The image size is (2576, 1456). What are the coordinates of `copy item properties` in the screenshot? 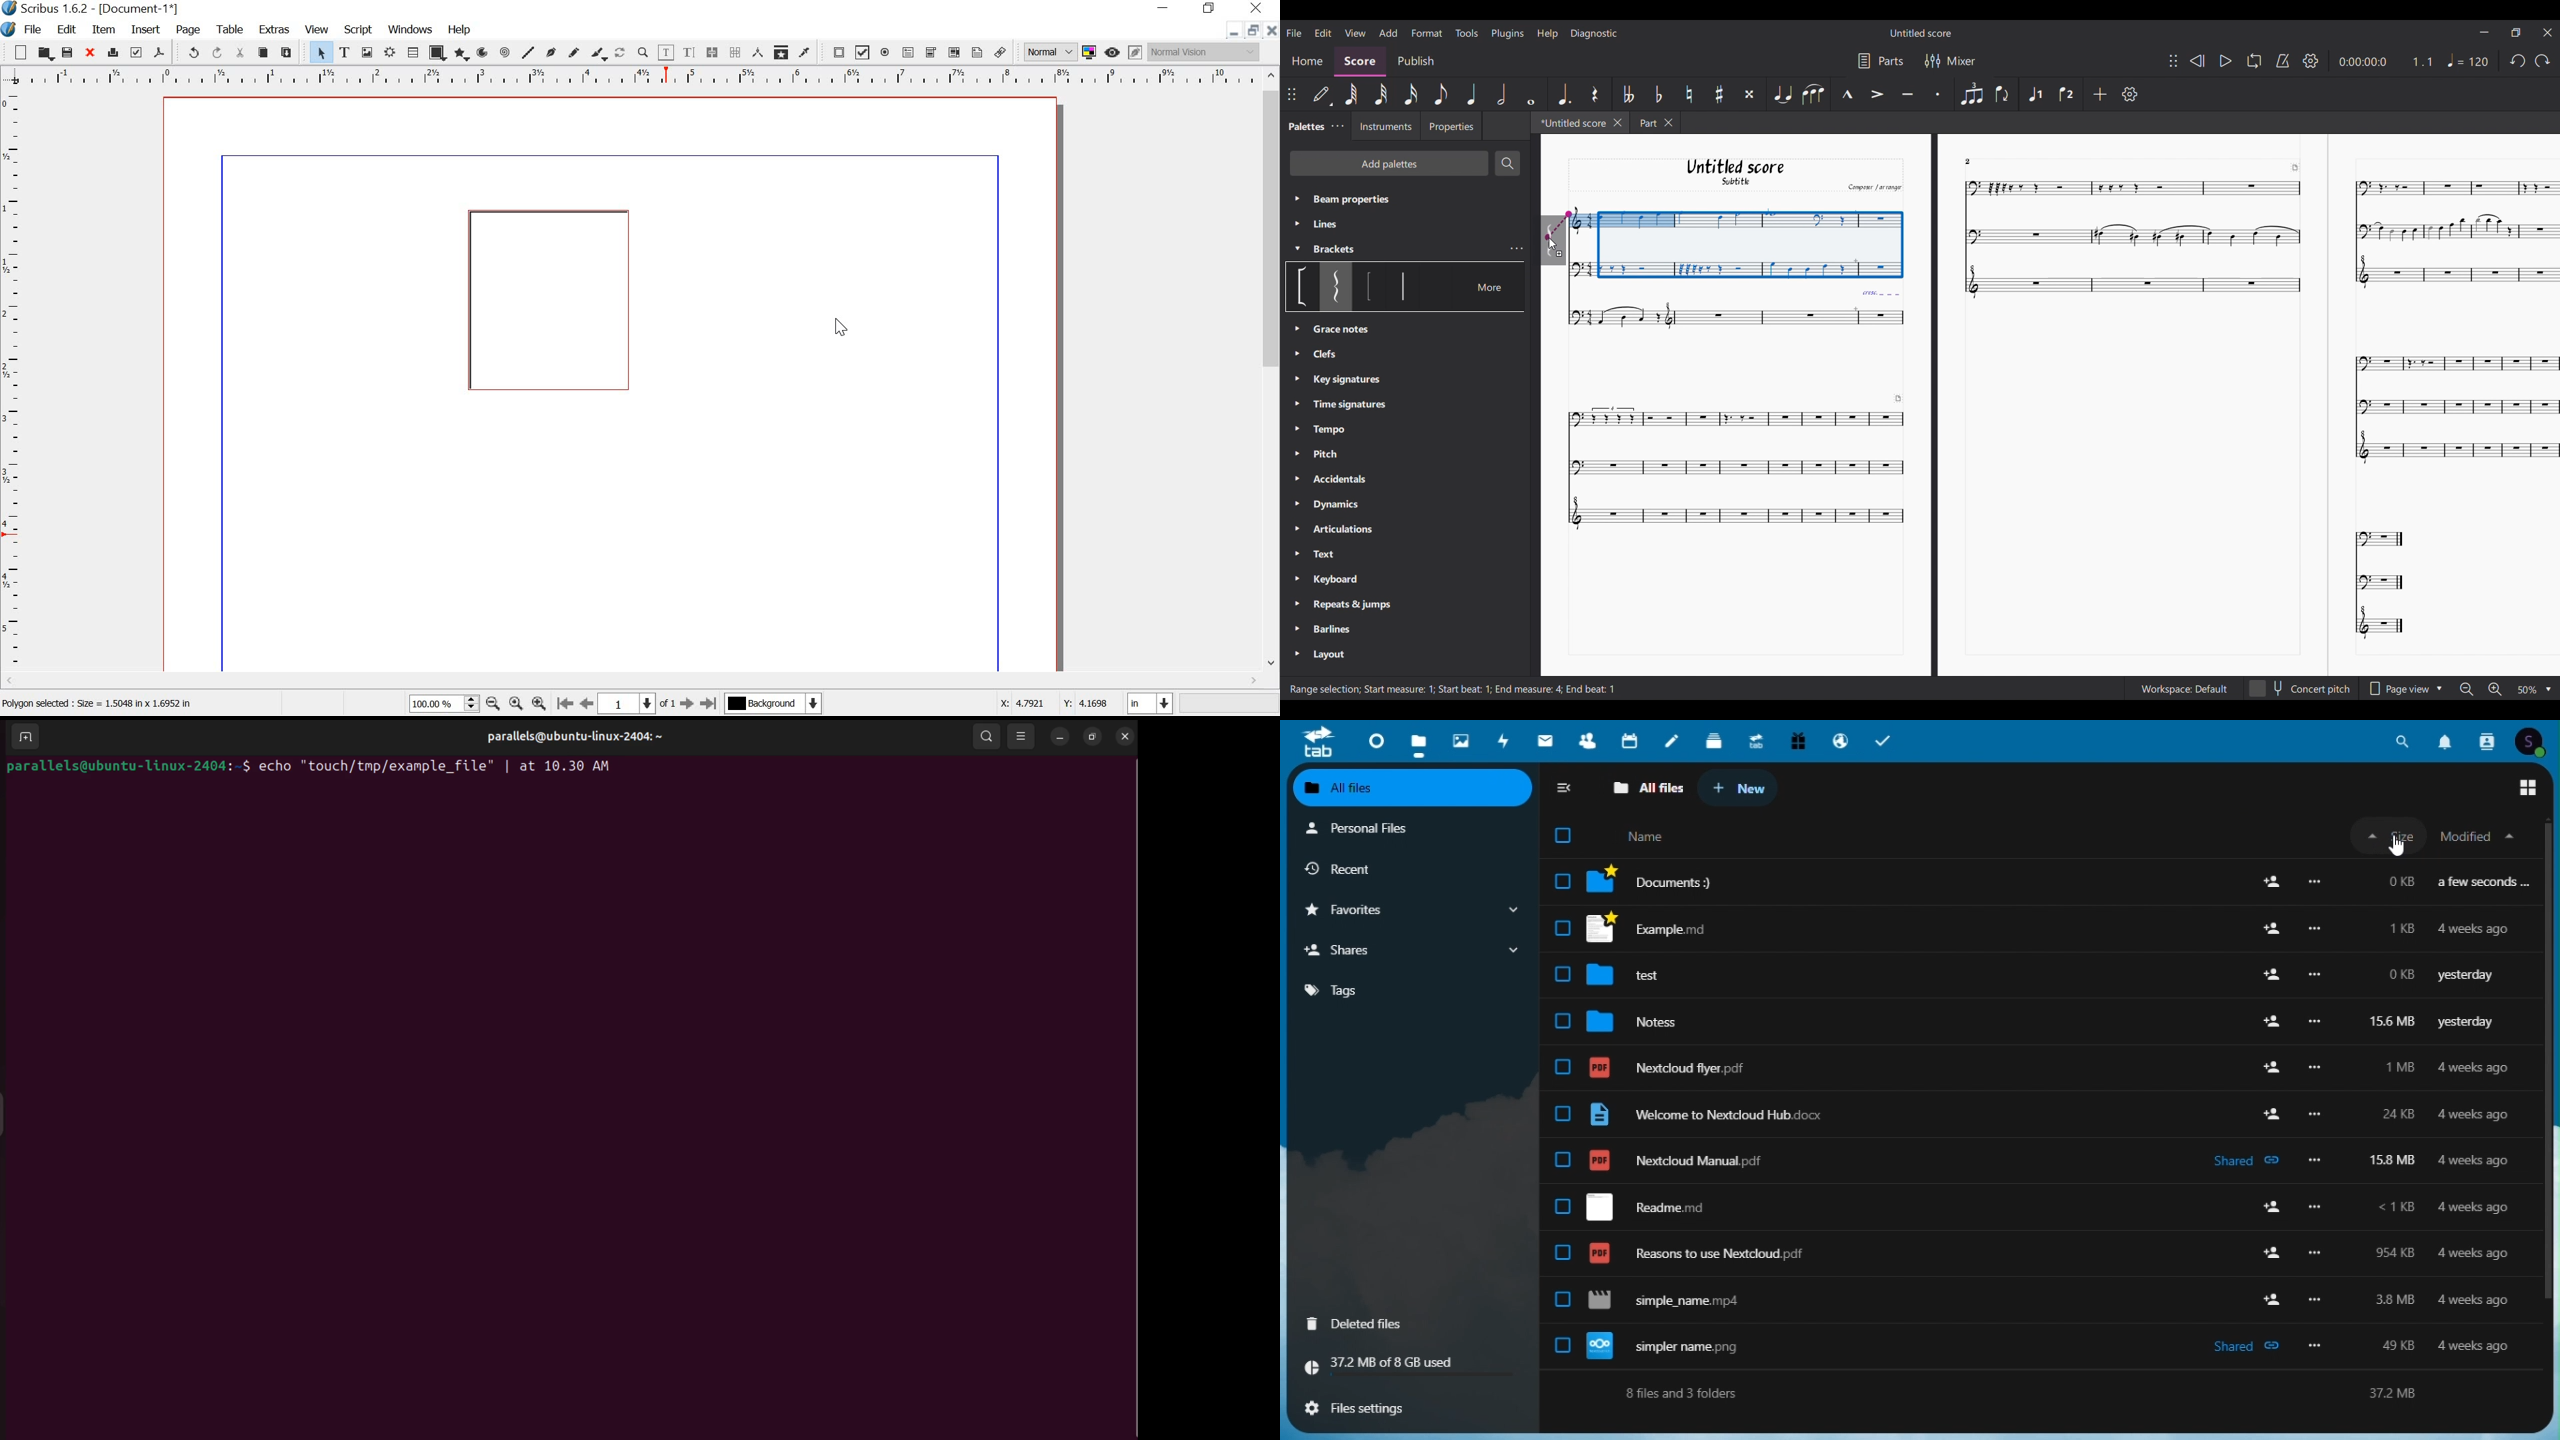 It's located at (782, 53).